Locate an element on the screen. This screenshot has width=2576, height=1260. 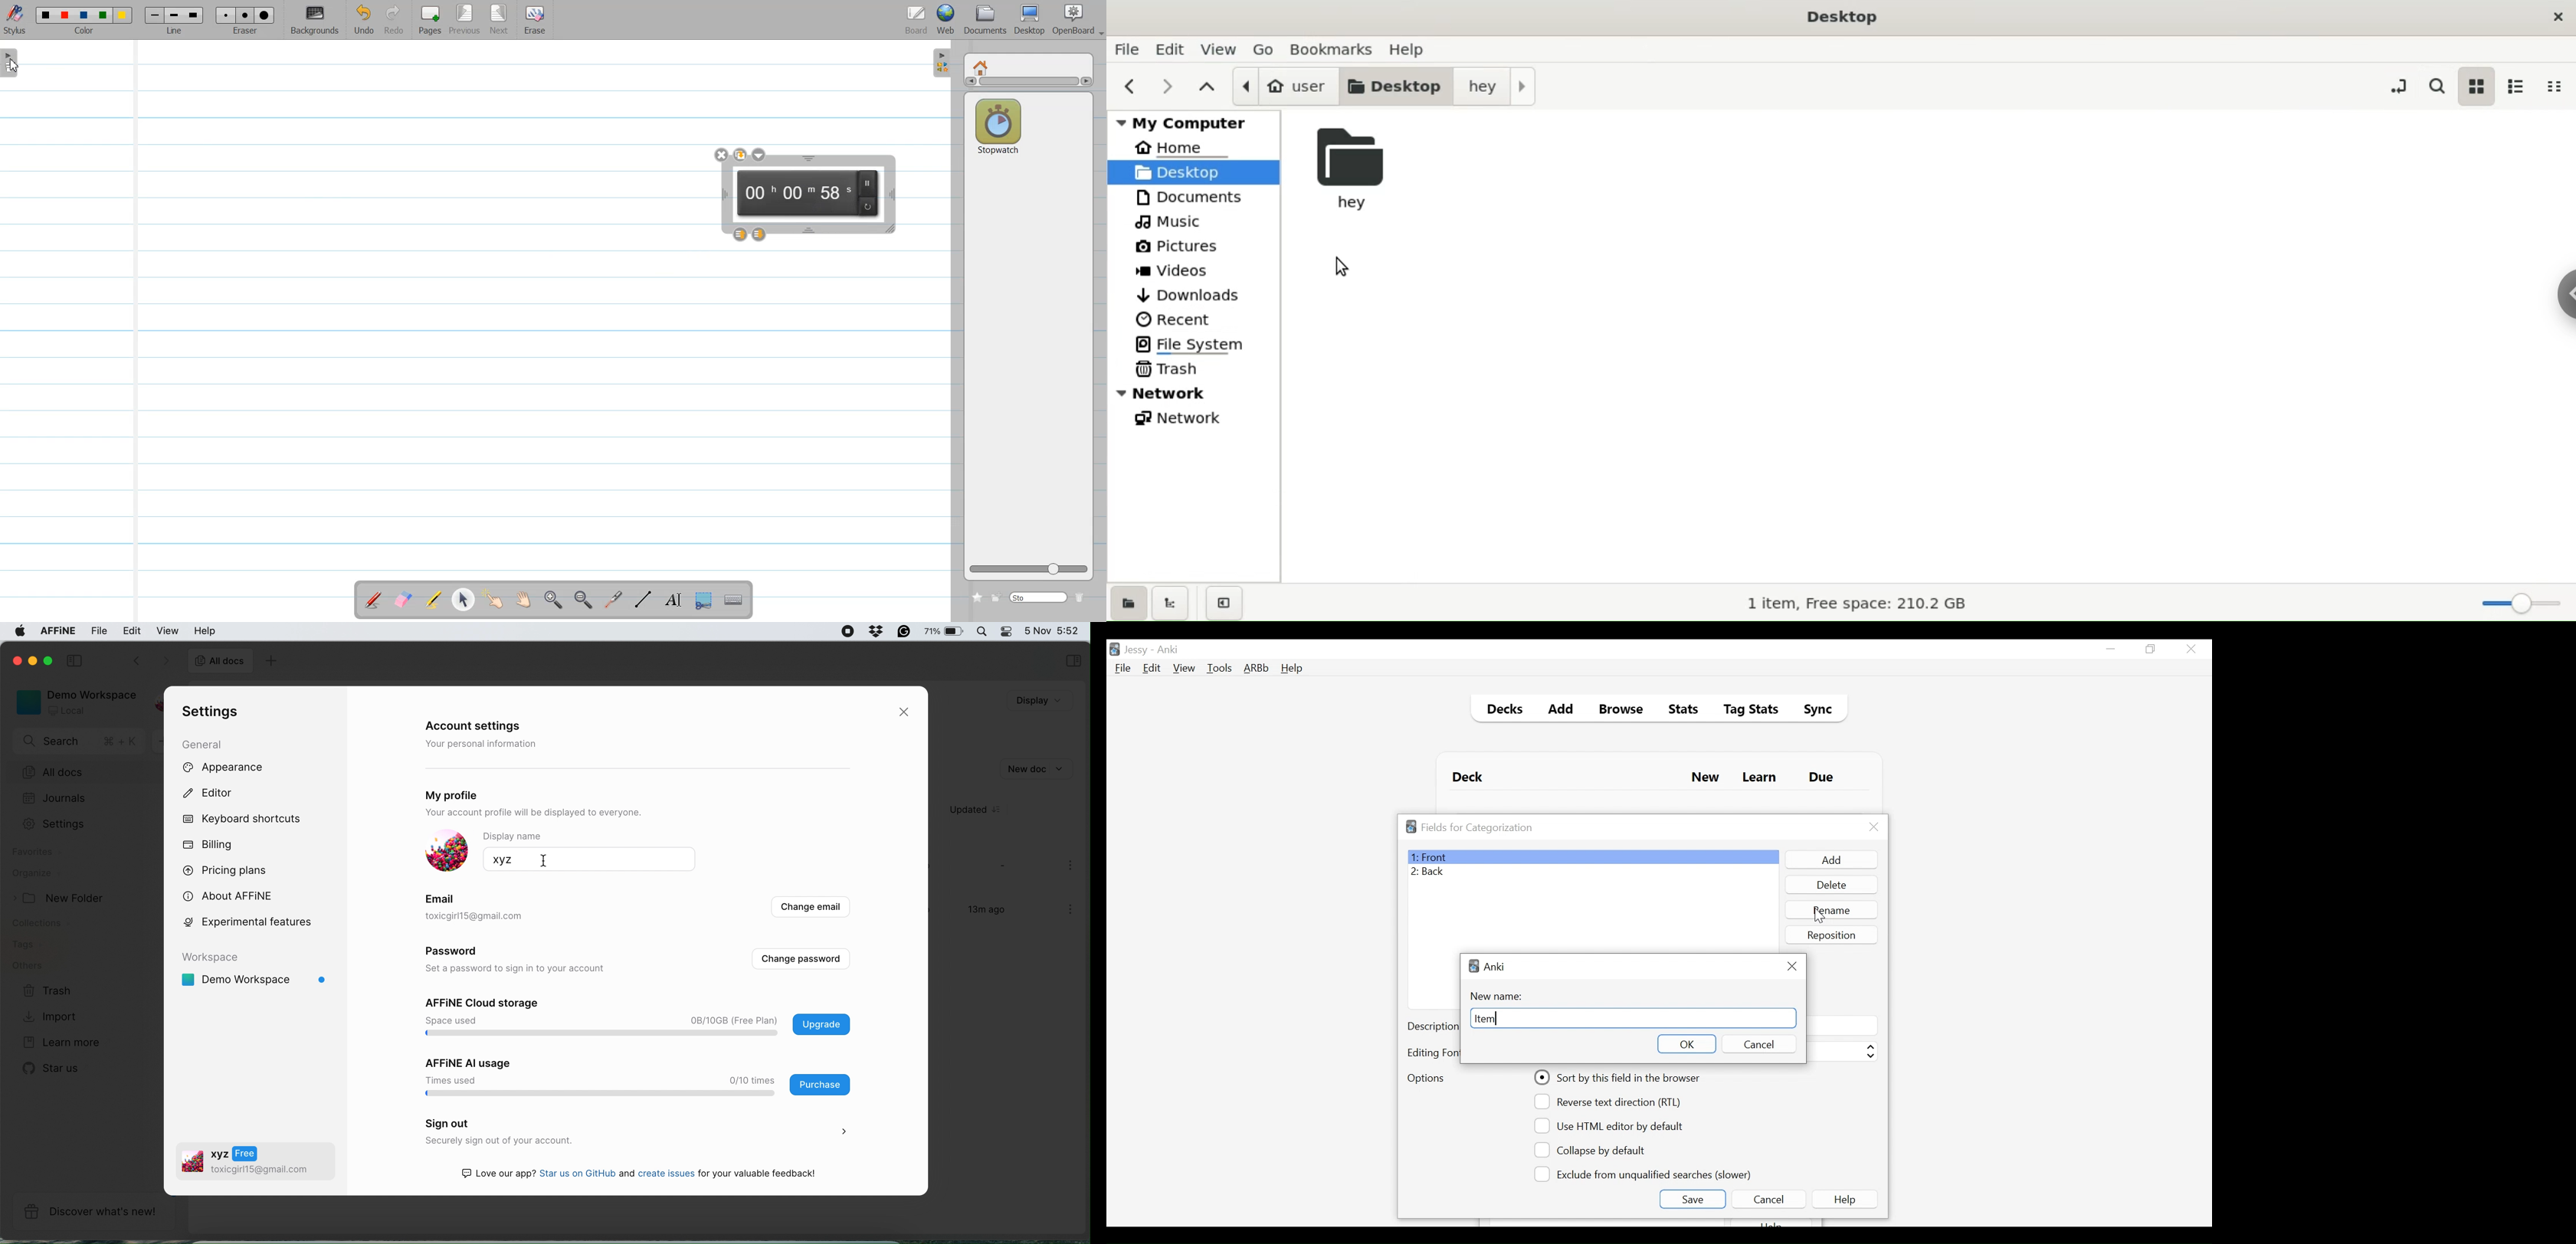
File is located at coordinates (1123, 669).